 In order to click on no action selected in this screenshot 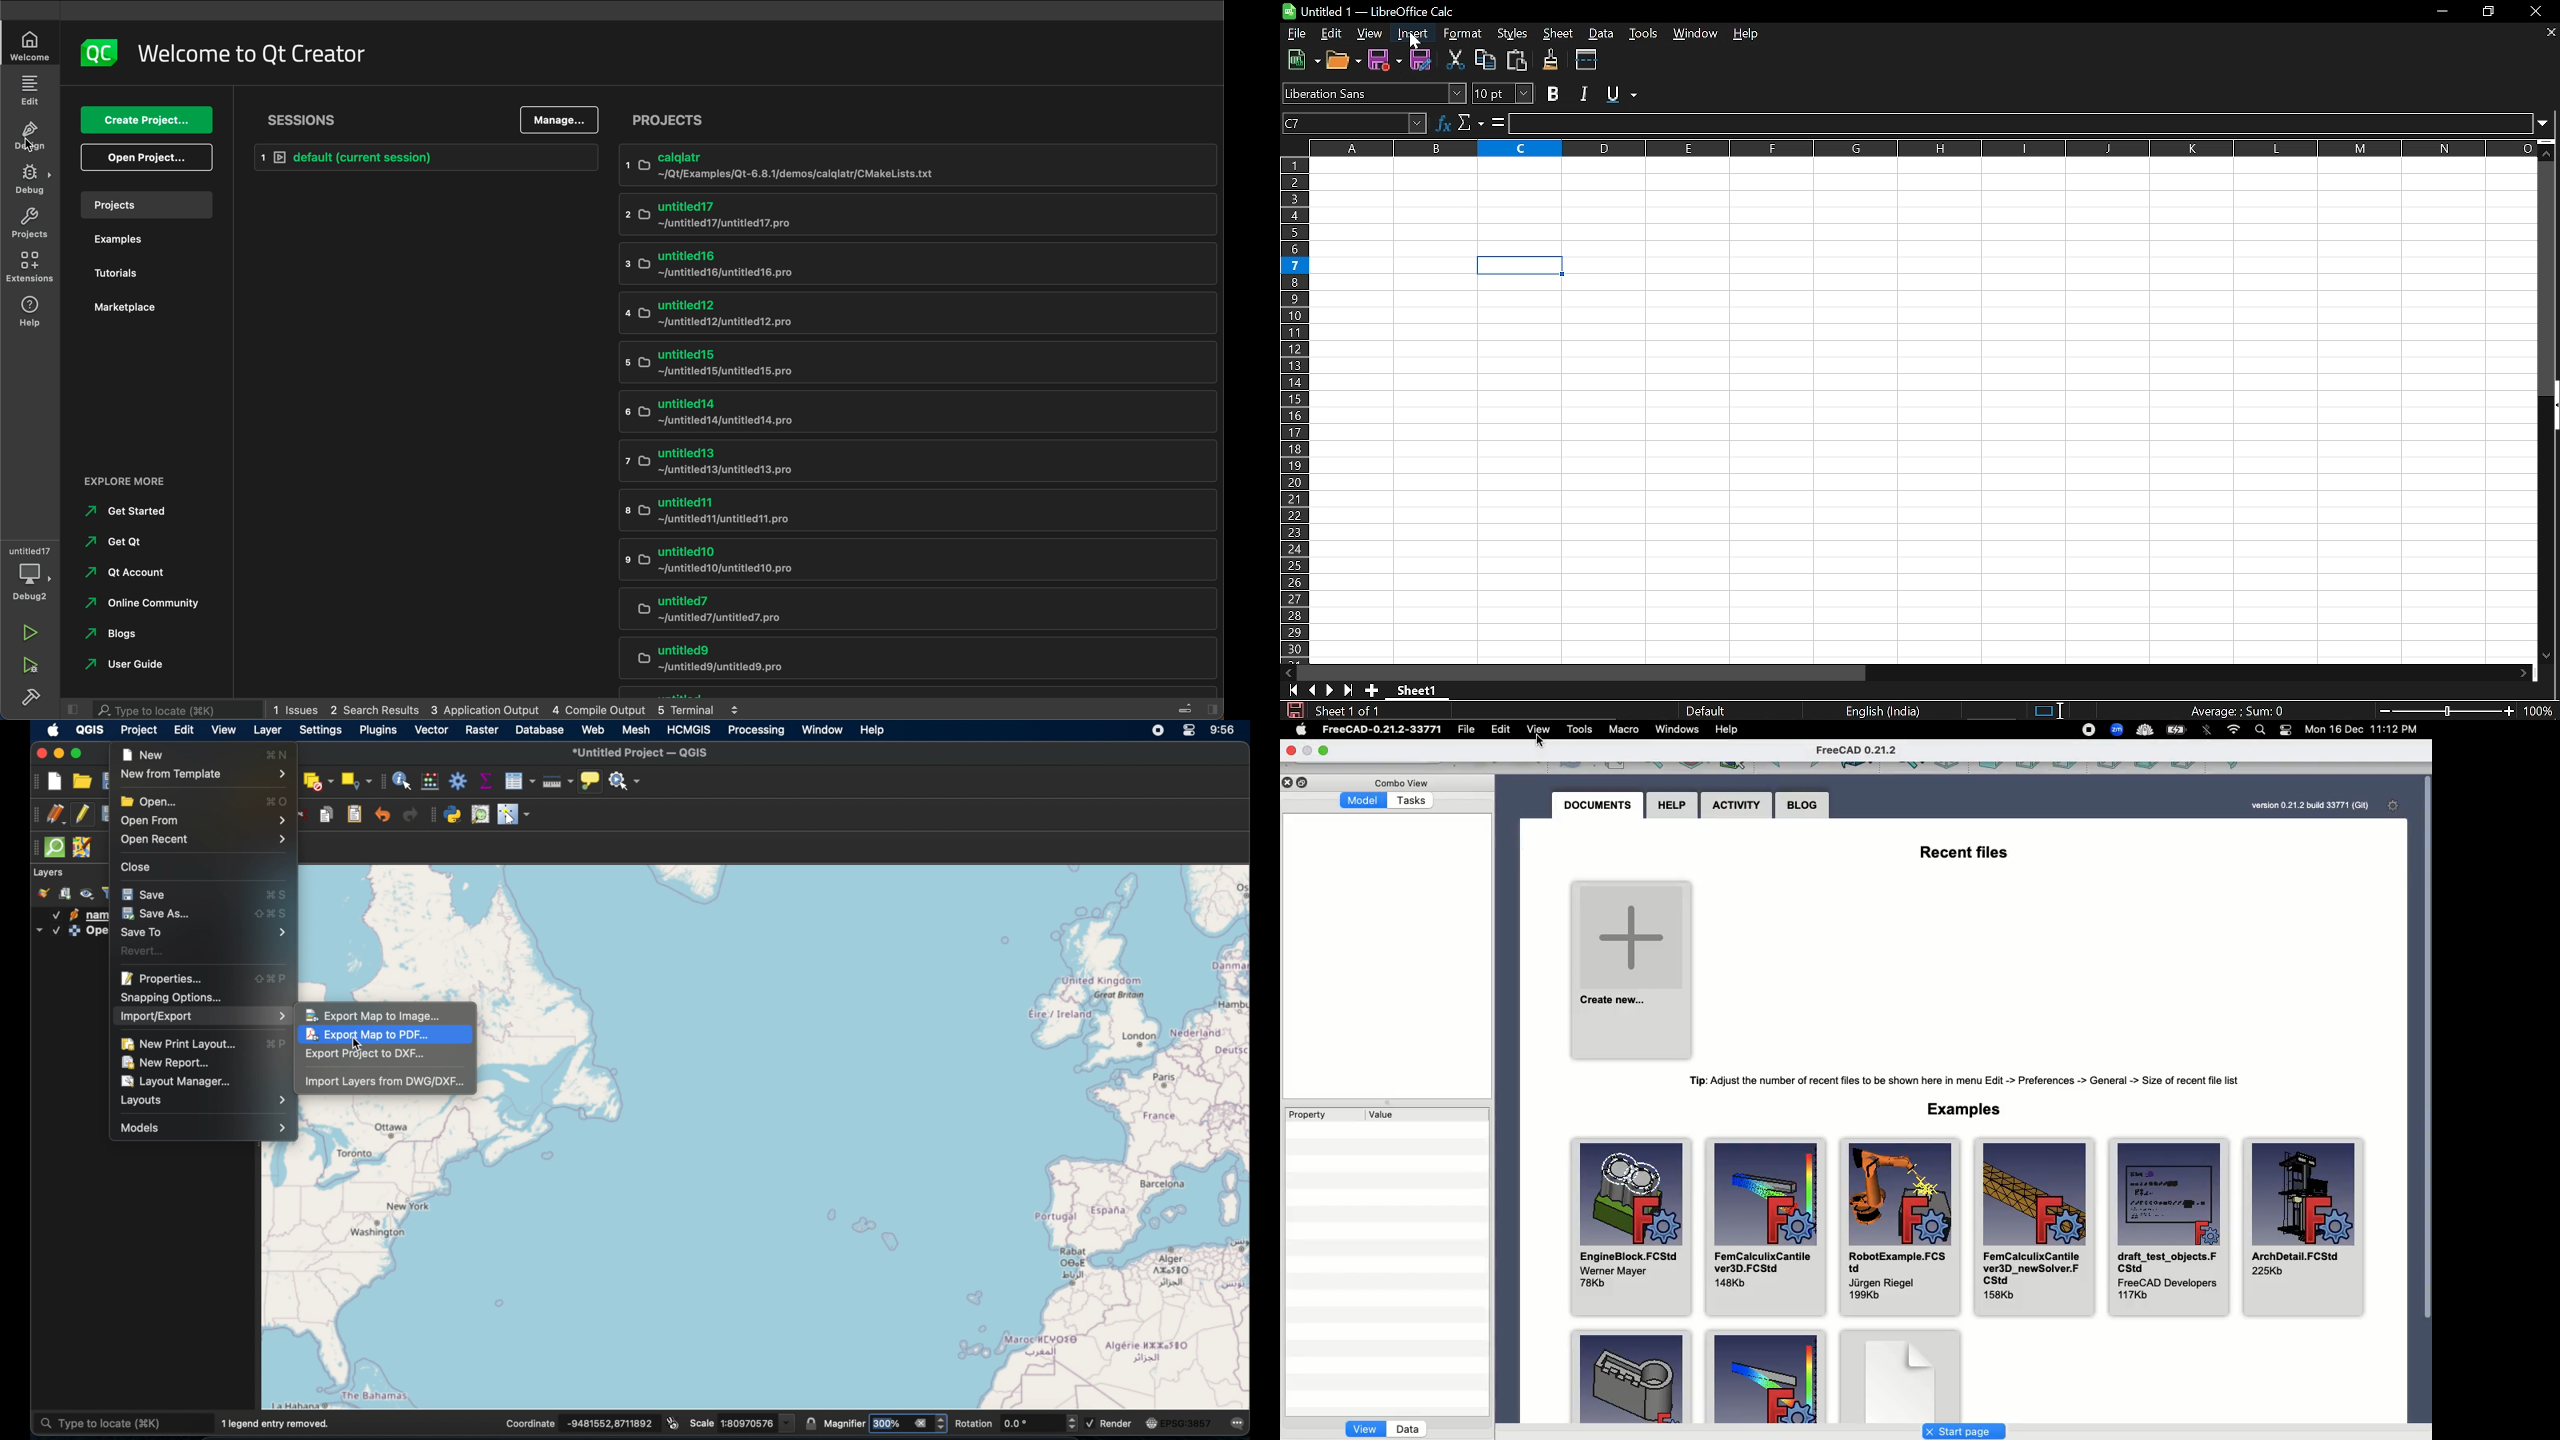, I will do `click(625, 782)`.